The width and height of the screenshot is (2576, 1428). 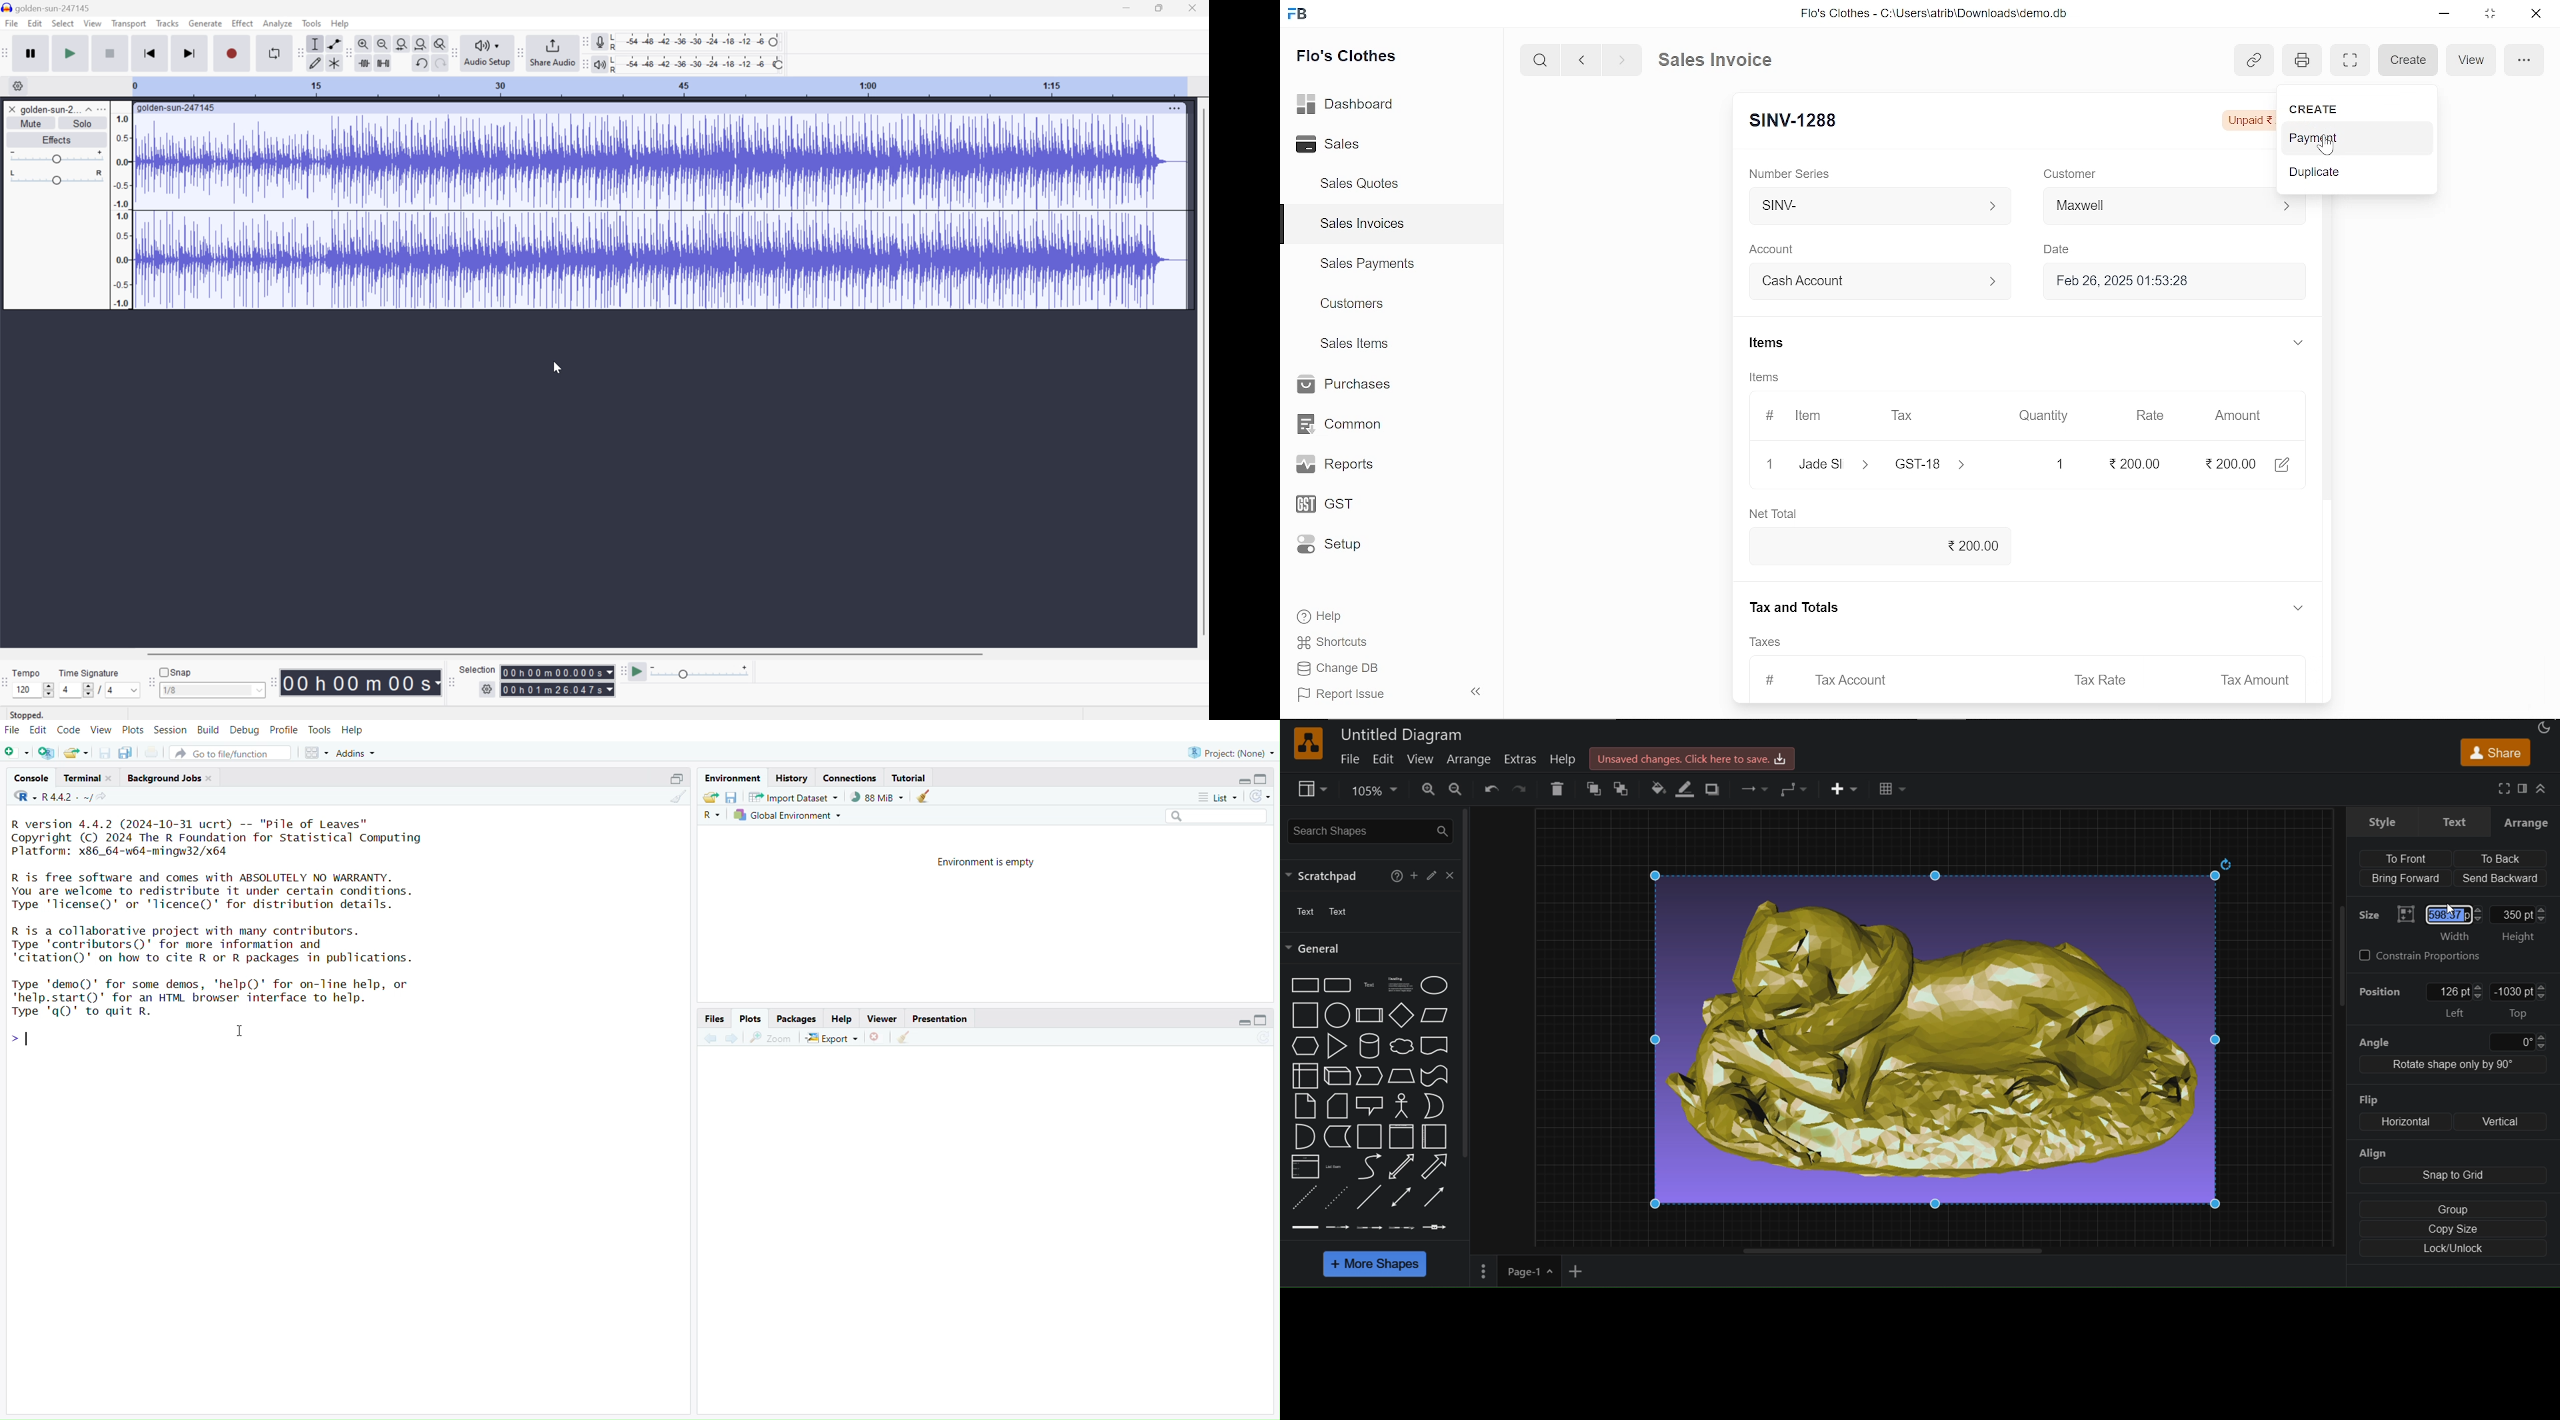 What do you see at coordinates (1418, 760) in the screenshot?
I see `view` at bounding box center [1418, 760].